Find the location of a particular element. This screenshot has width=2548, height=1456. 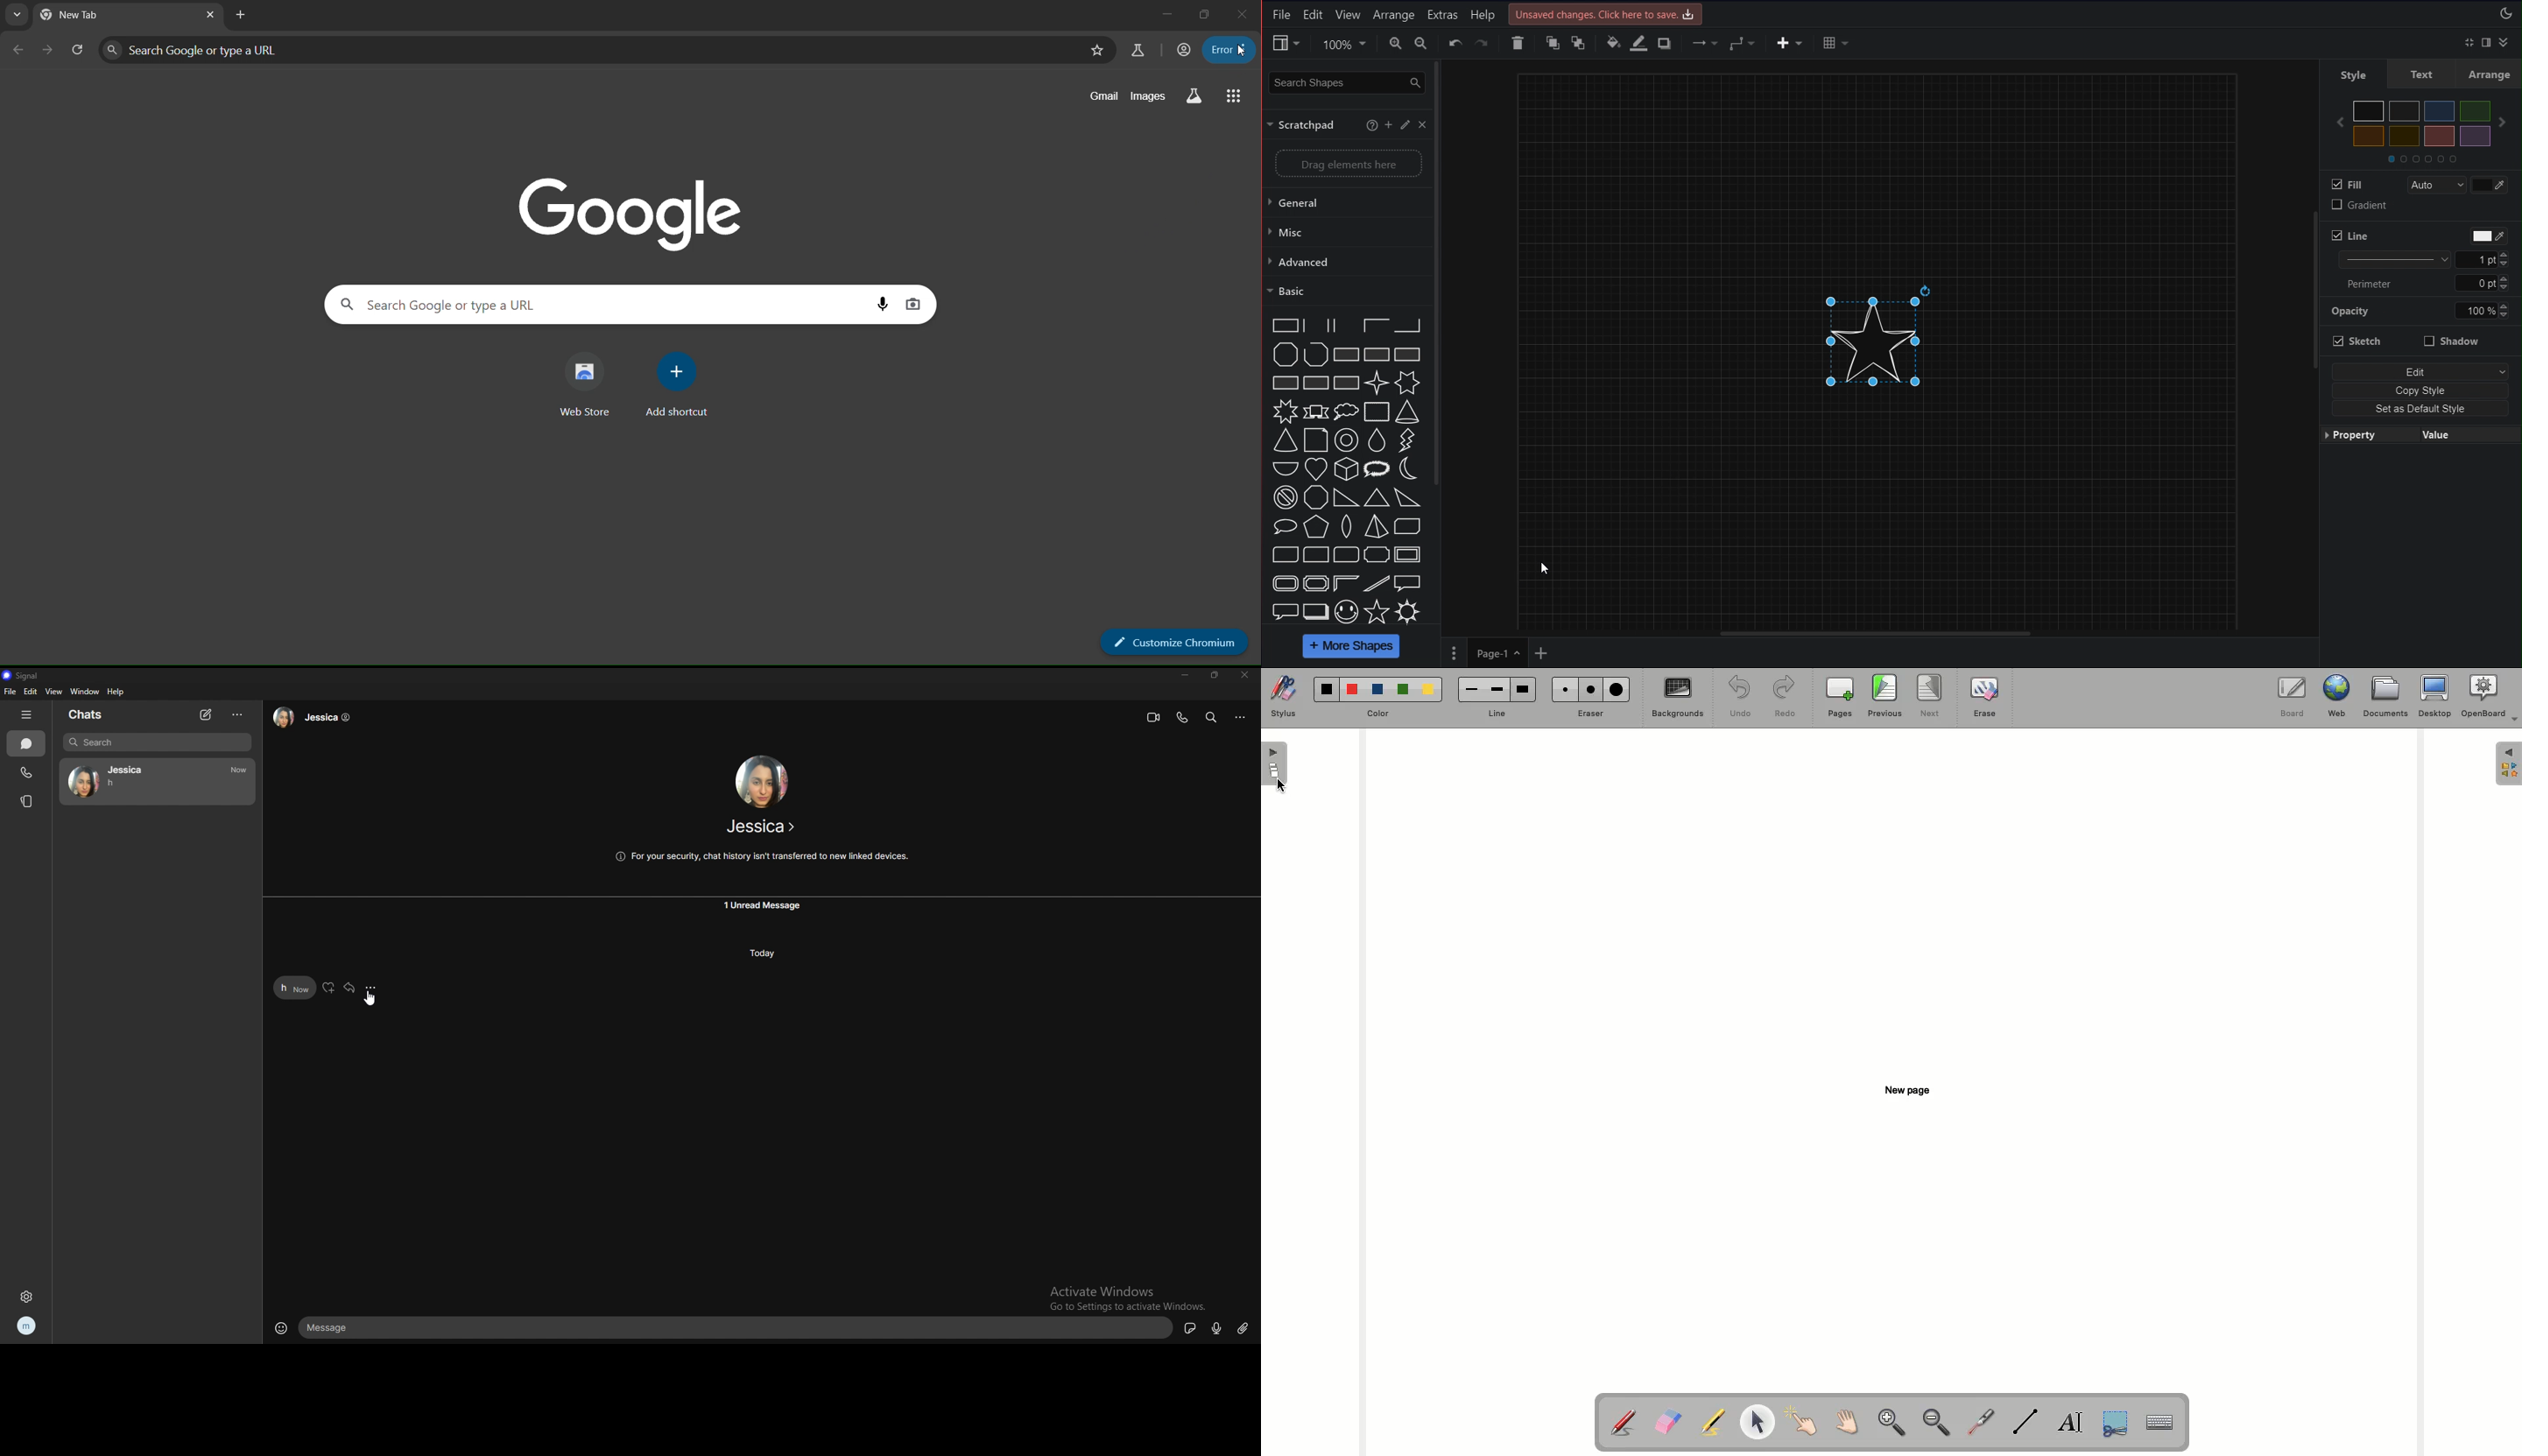

OpenBoard is located at coordinates (2490, 696).